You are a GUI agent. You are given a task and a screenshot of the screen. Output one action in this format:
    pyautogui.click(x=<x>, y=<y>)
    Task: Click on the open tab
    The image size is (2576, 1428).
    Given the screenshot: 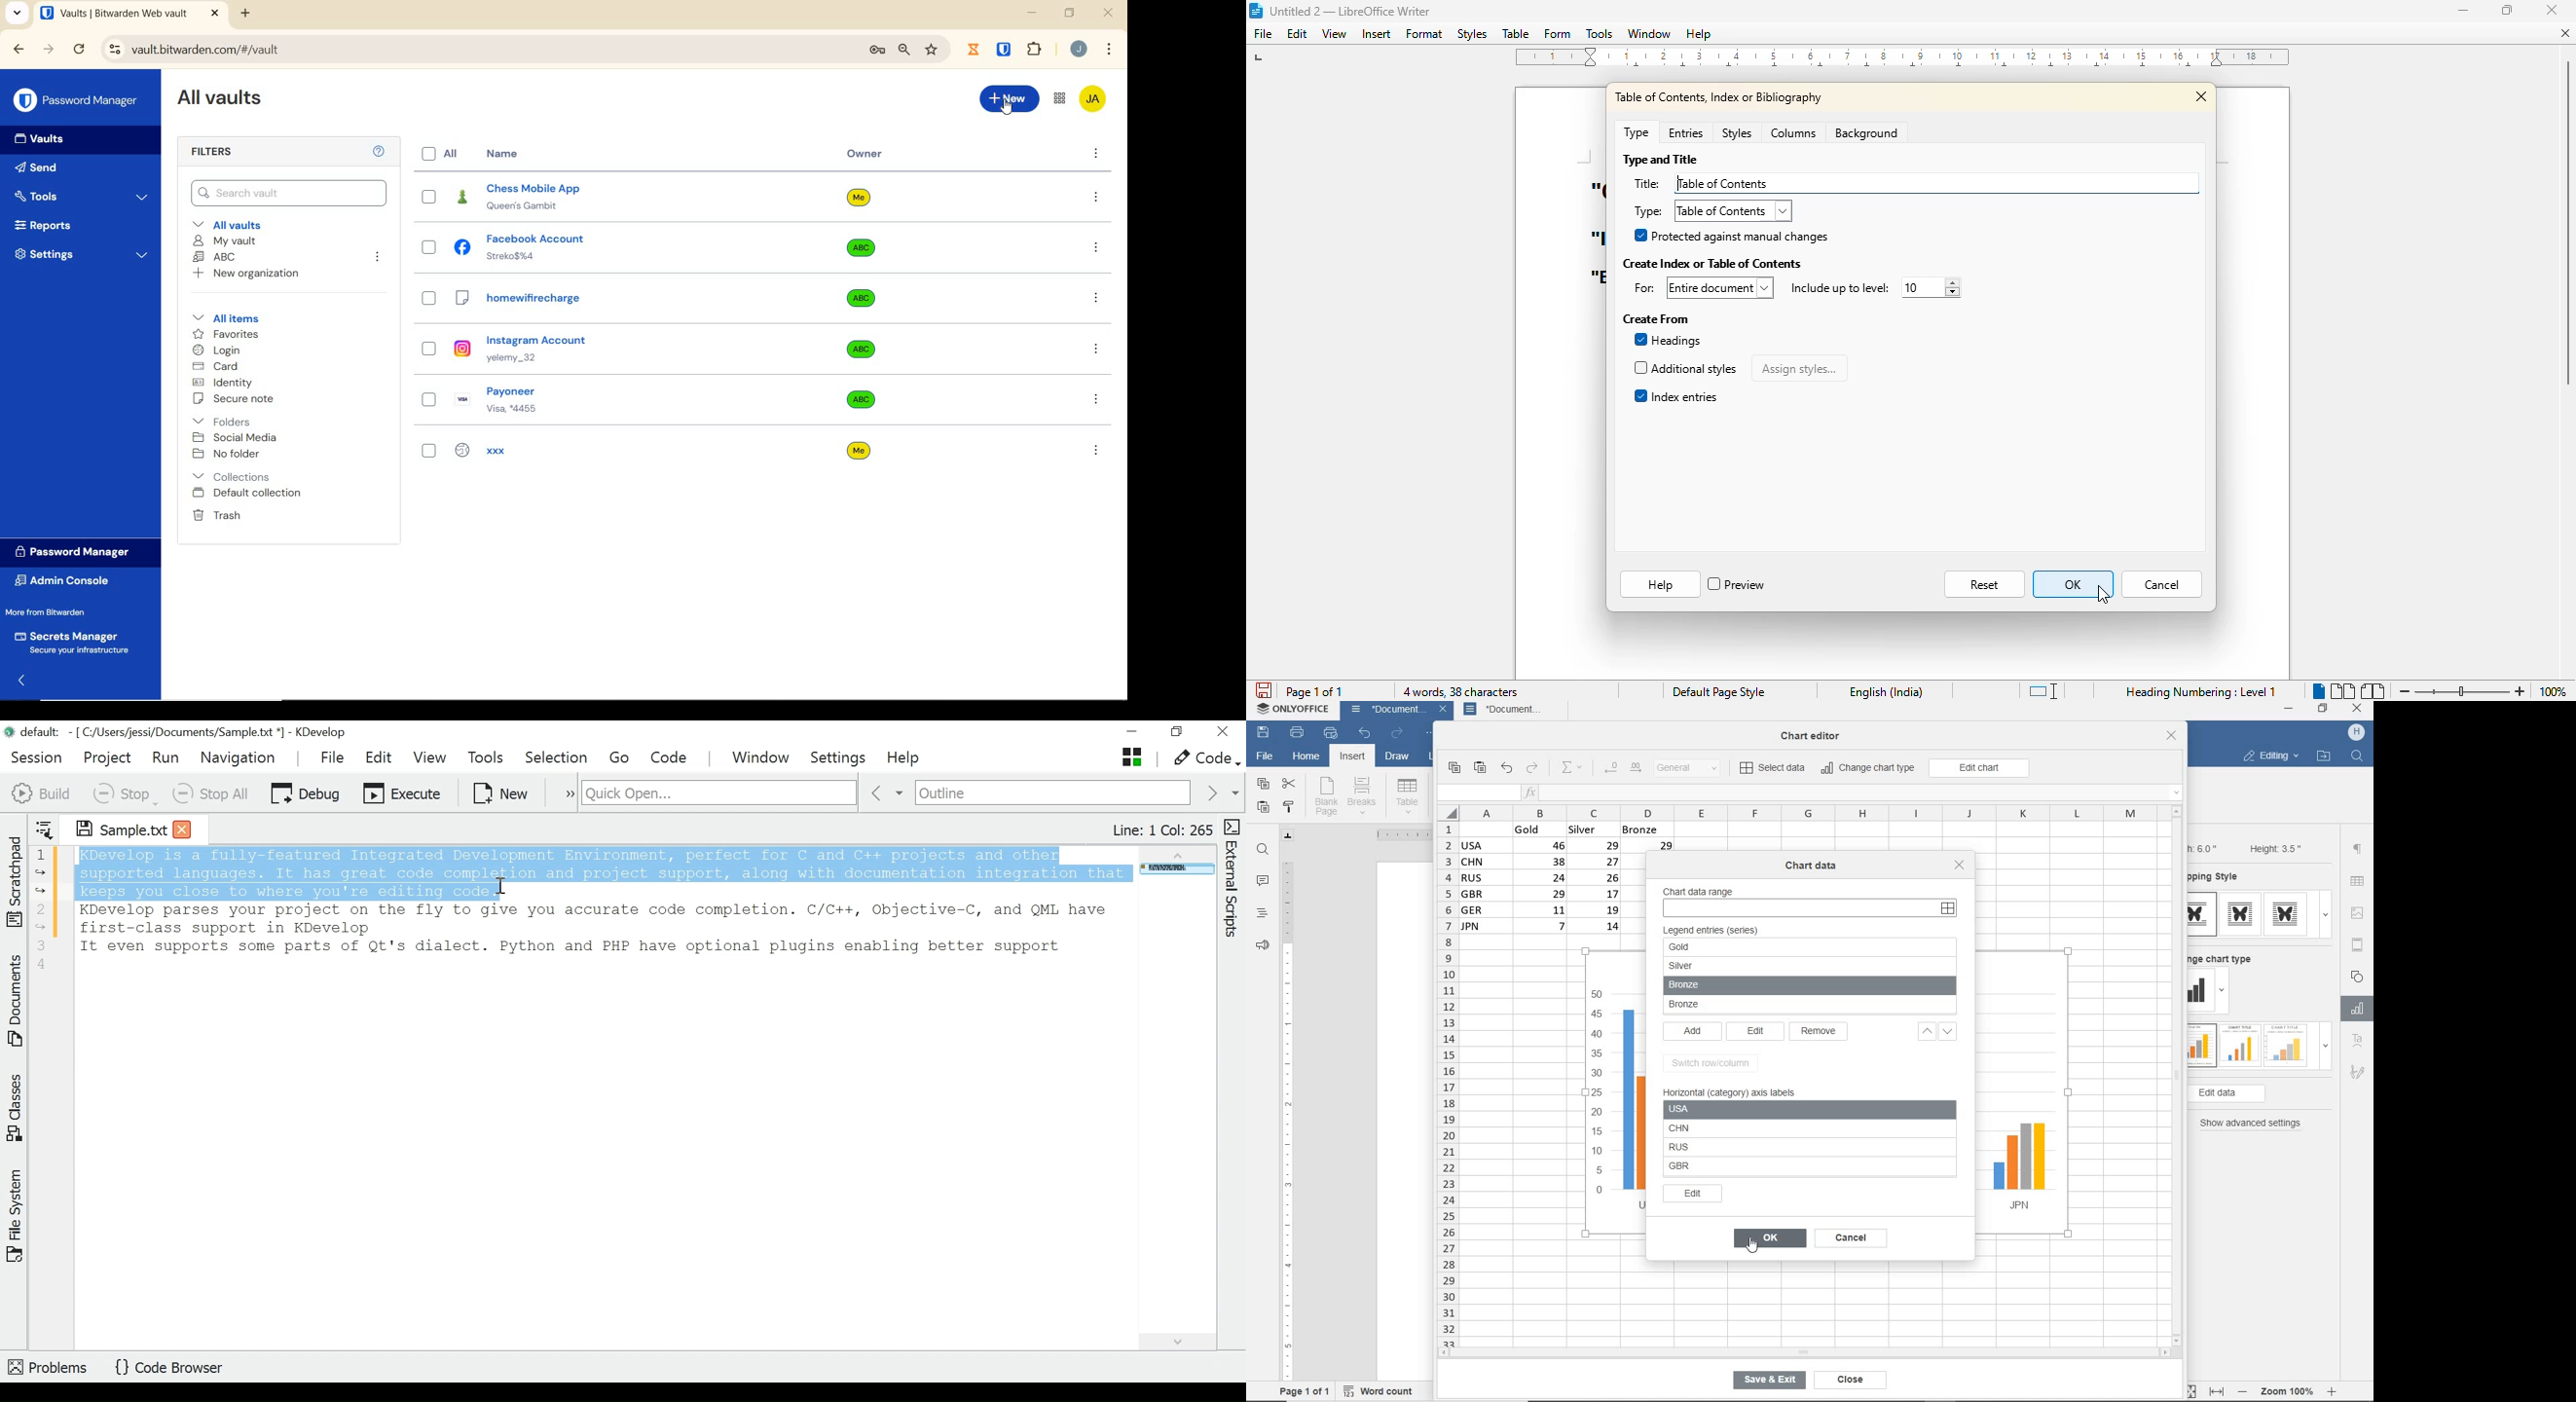 What is the action you would take?
    pyautogui.click(x=130, y=14)
    